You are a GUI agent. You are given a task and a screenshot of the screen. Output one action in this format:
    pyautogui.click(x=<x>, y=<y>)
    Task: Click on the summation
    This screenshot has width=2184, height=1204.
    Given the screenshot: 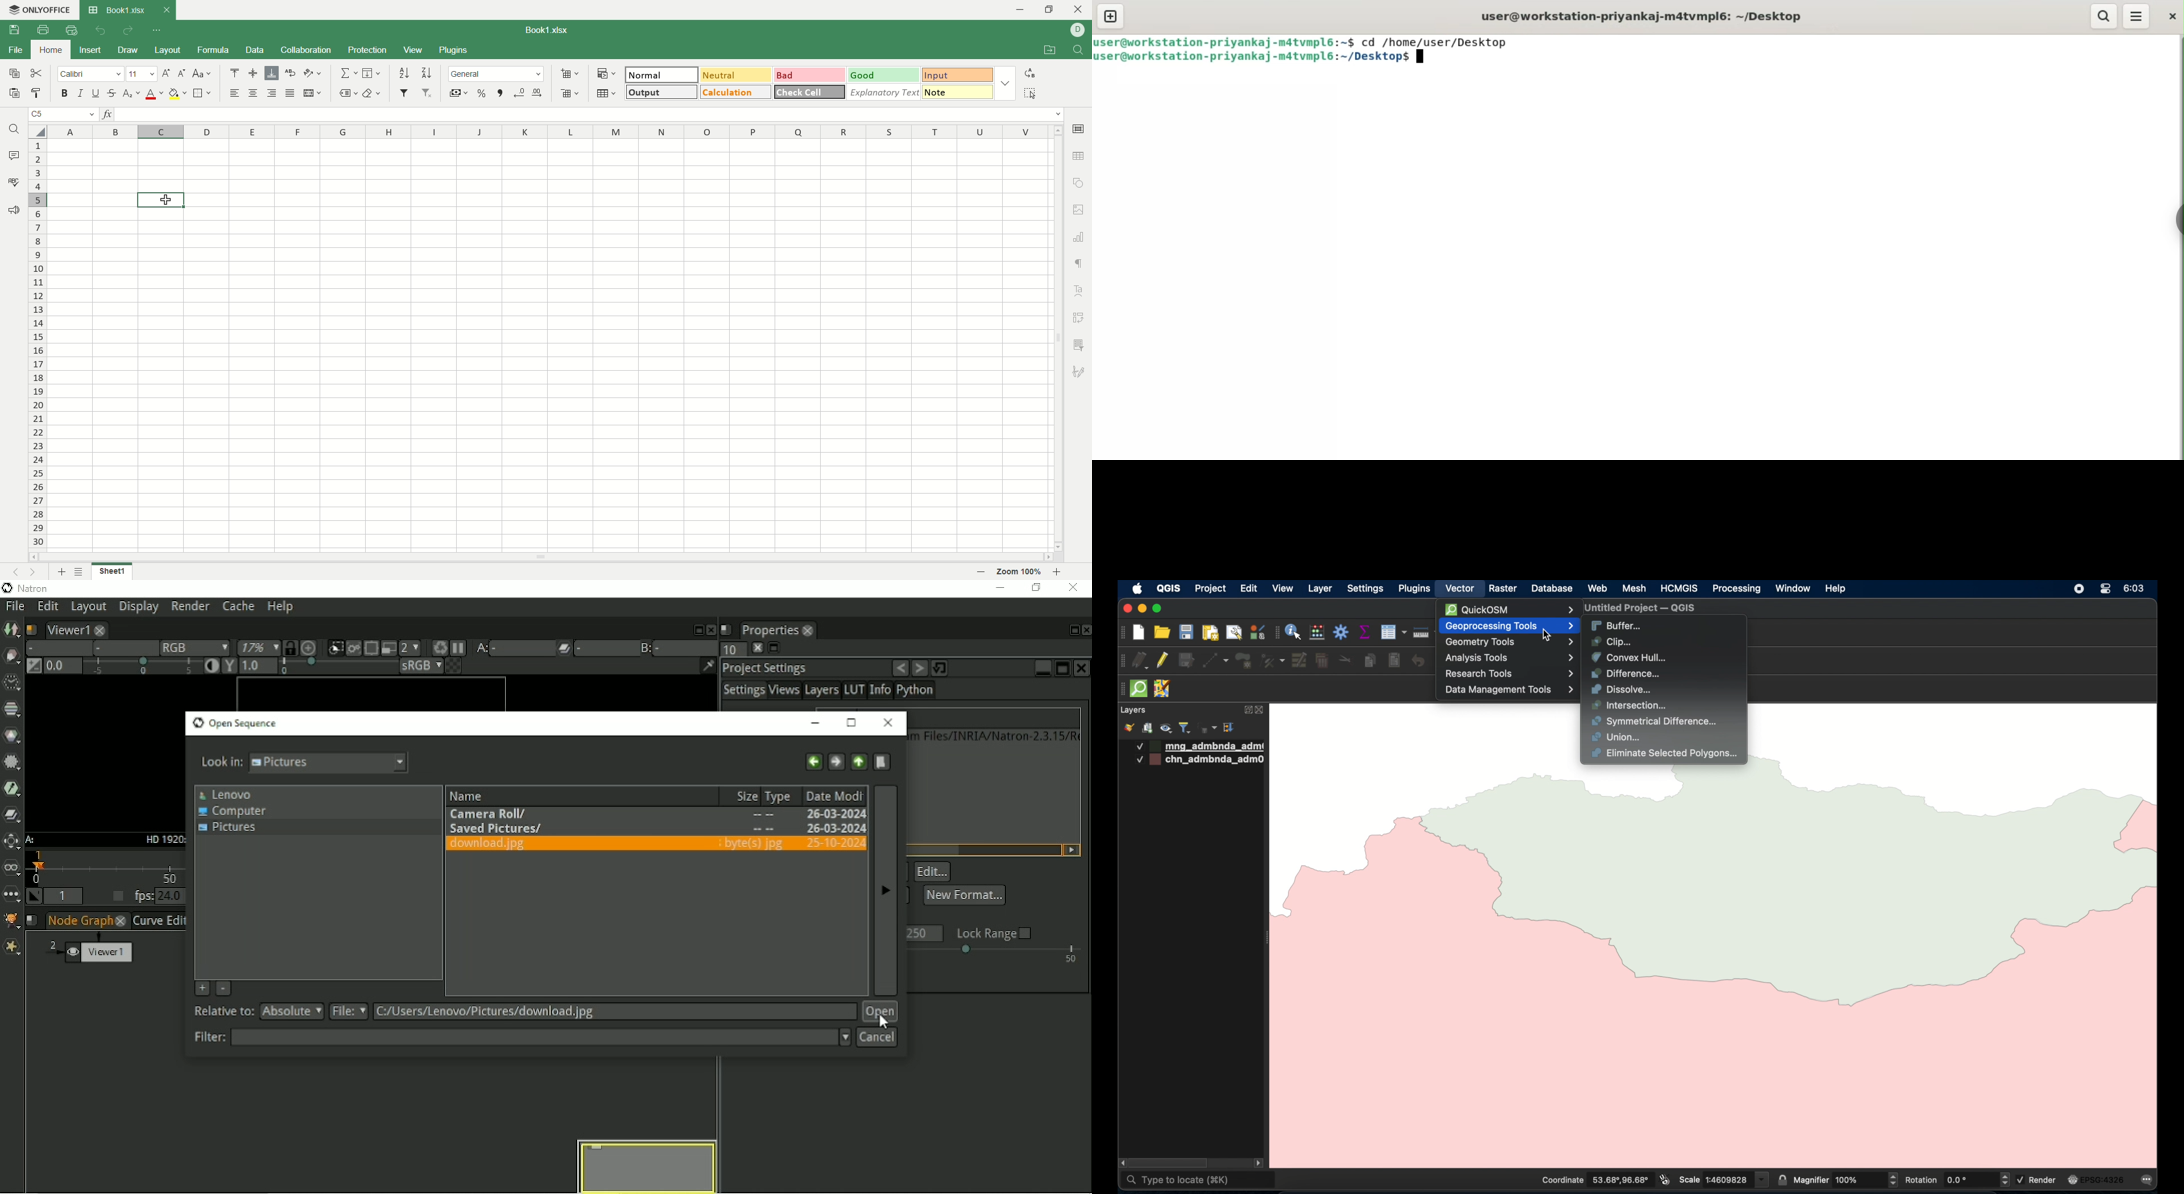 What is the action you would take?
    pyautogui.click(x=348, y=73)
    